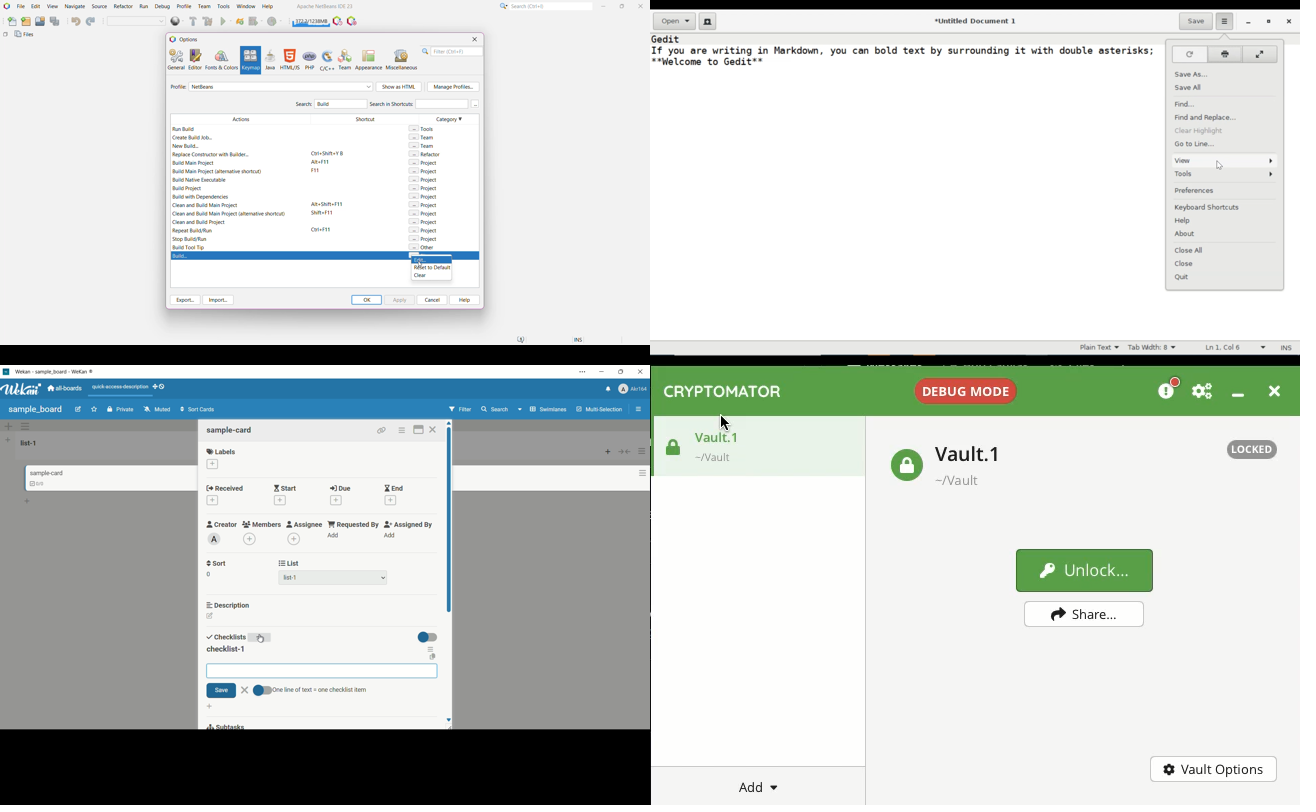 Image resolution: width=1316 pixels, height=812 pixels. Describe the element at coordinates (75, 7) in the screenshot. I see `Navigate` at that location.